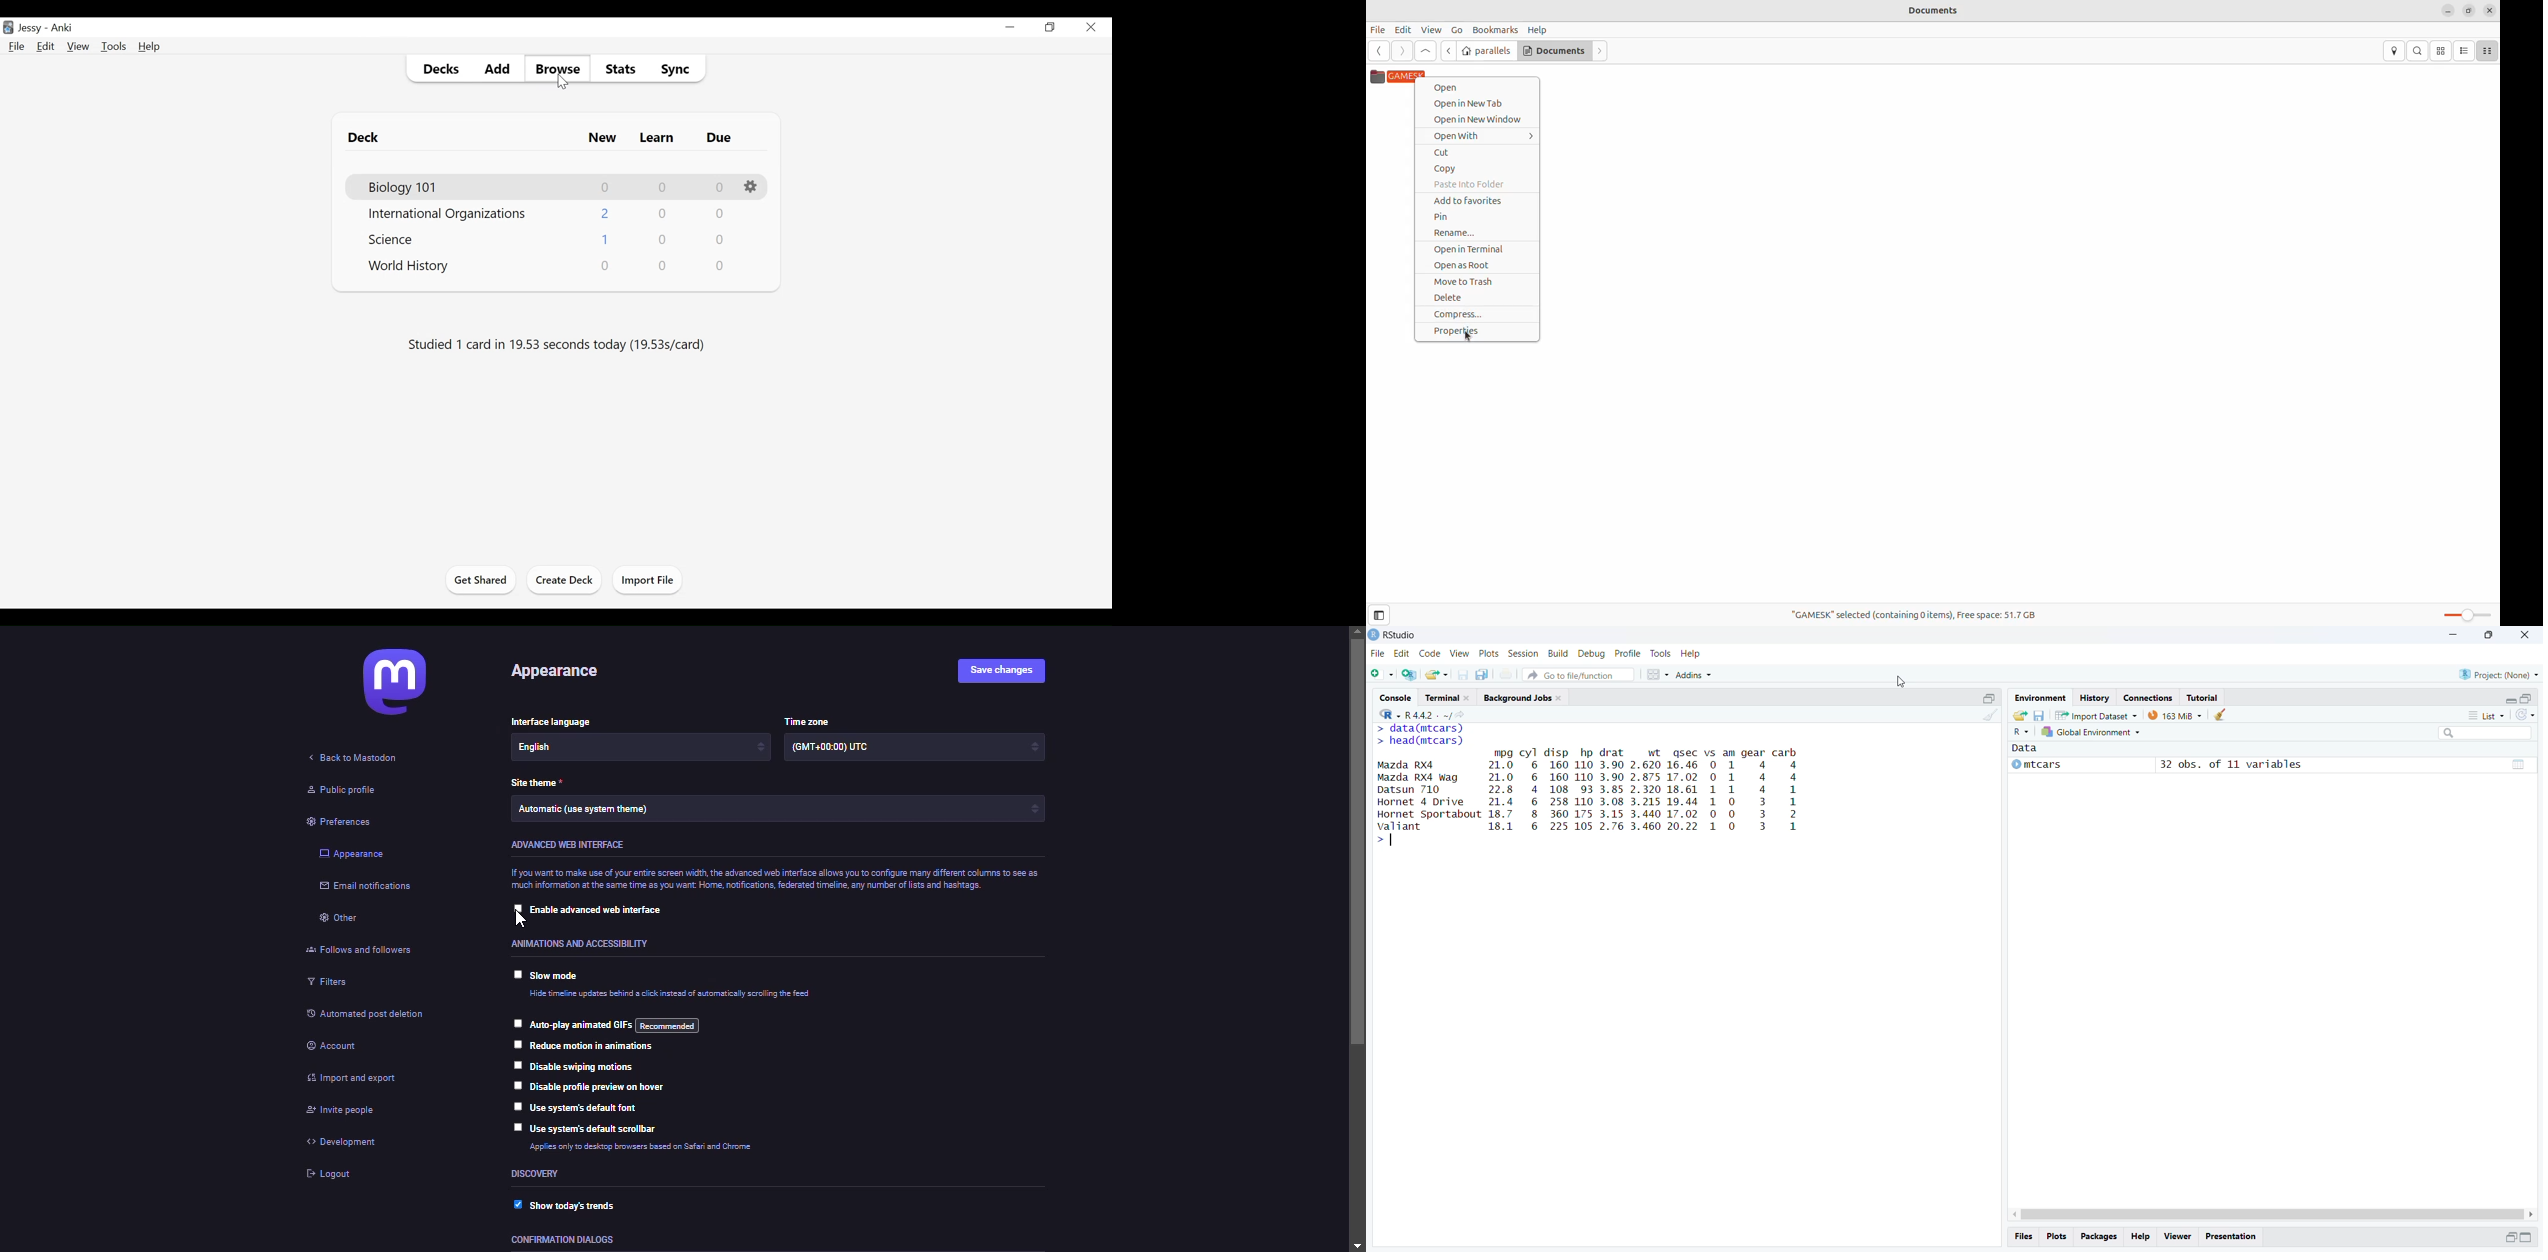 This screenshot has width=2548, height=1260. Describe the element at coordinates (2101, 1237) in the screenshot. I see `Packages` at that location.